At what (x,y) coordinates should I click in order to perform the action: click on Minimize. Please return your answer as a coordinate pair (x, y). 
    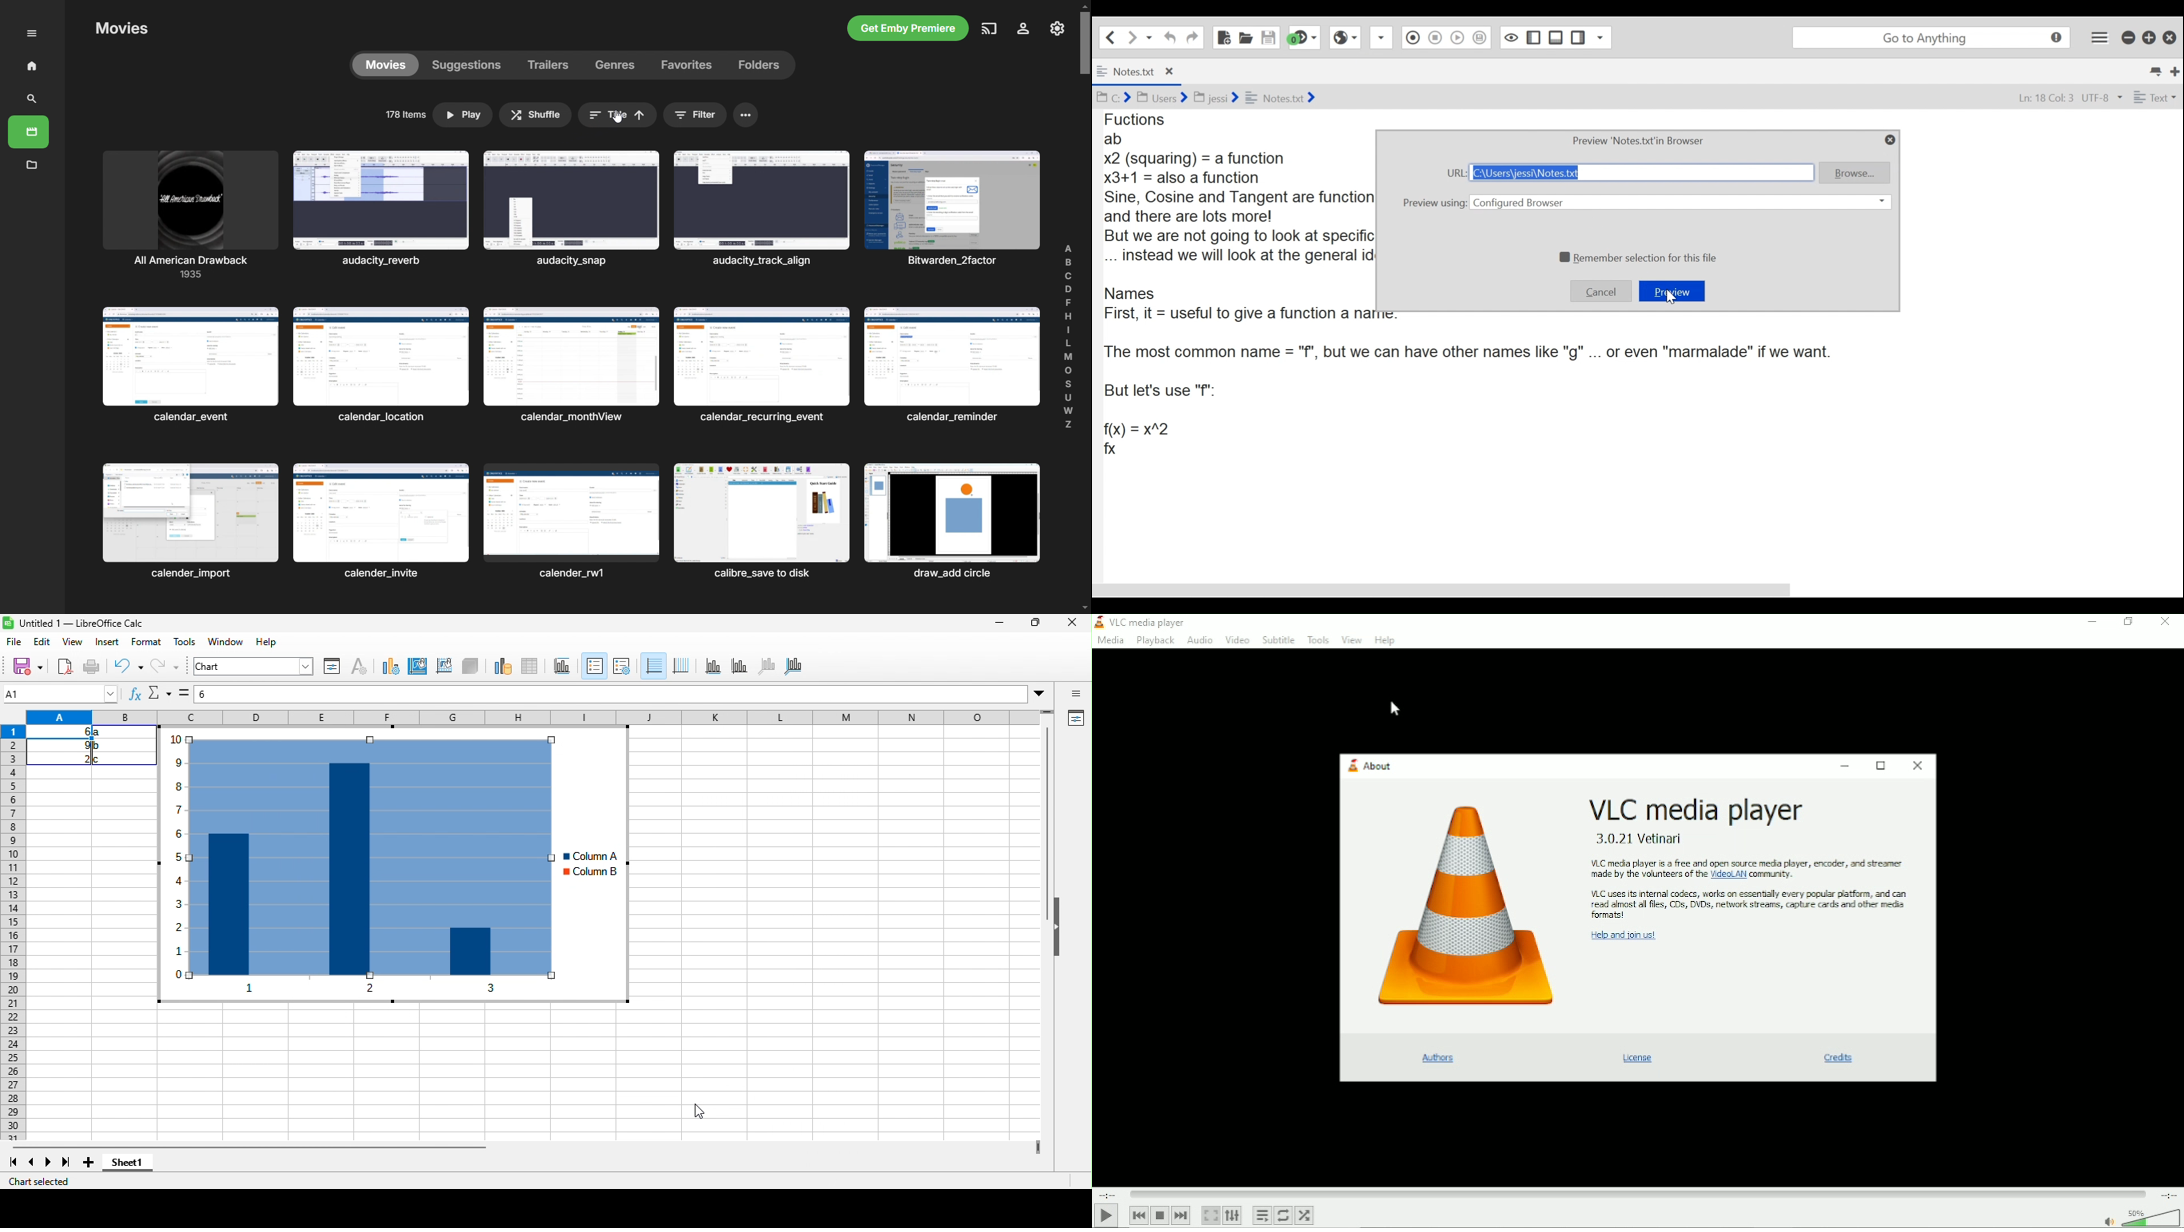
    Looking at the image, I should click on (1844, 765).